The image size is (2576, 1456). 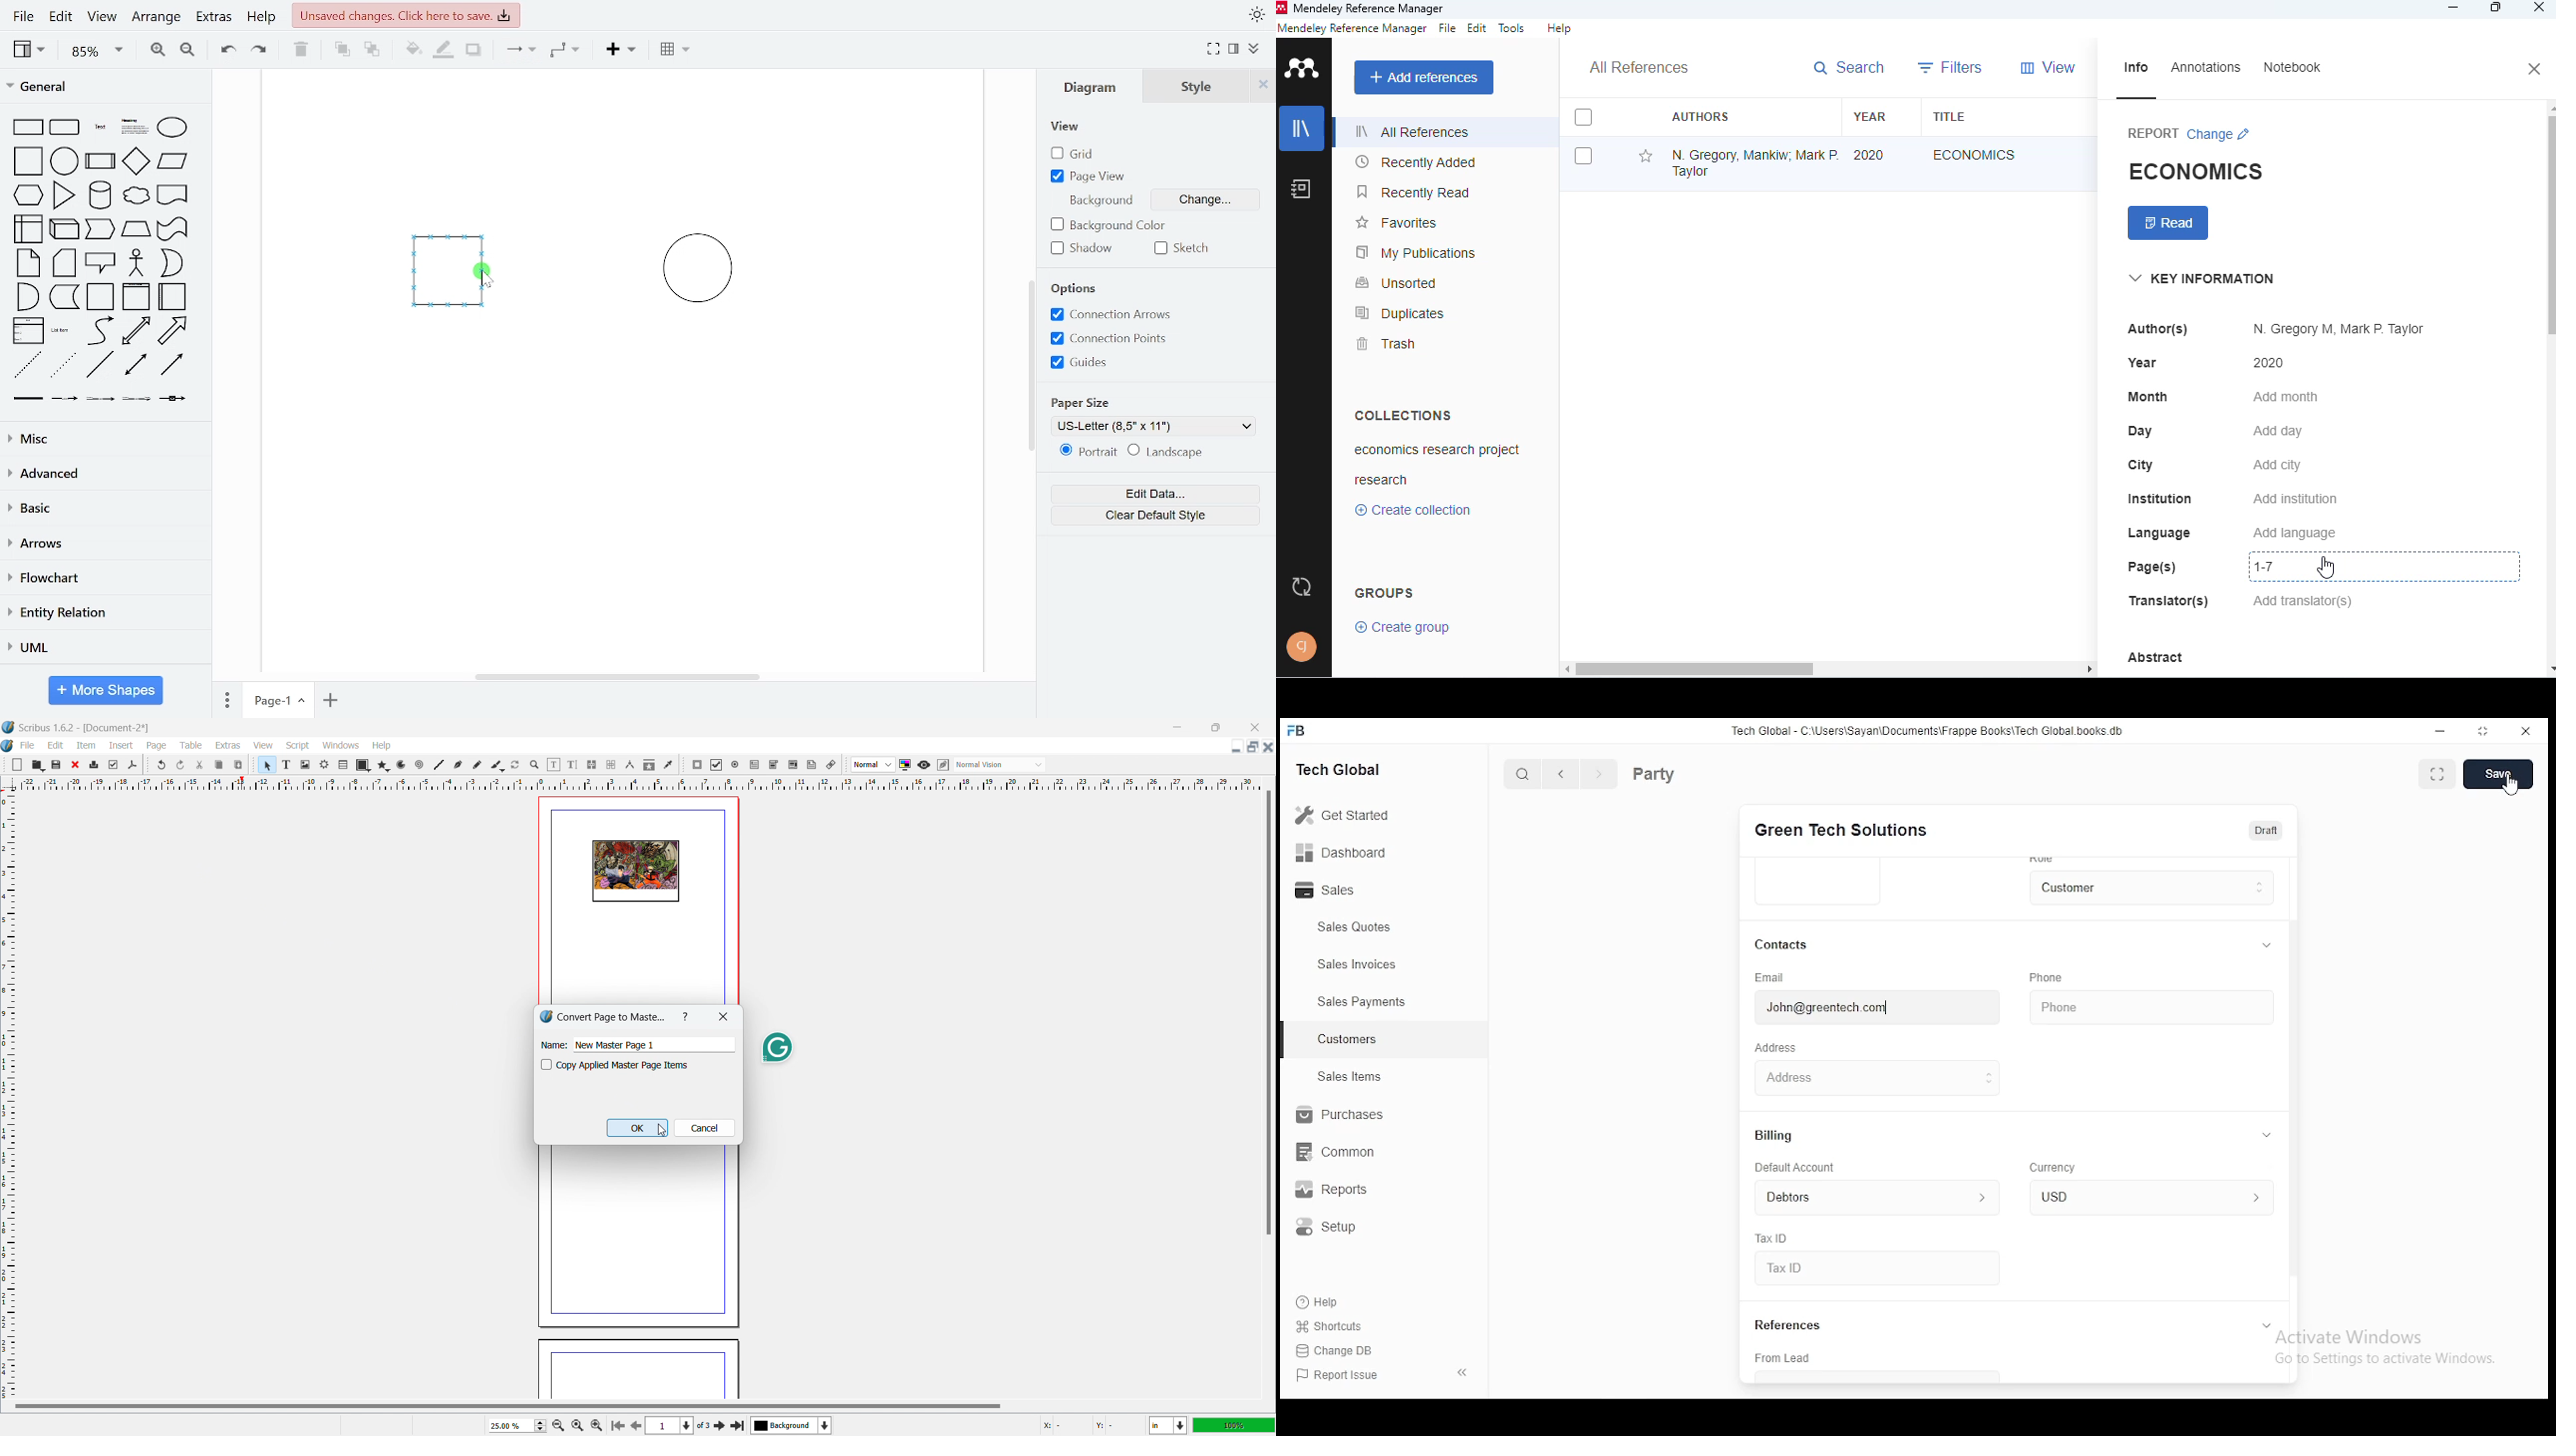 What do you see at coordinates (201, 765) in the screenshot?
I see `cut` at bounding box center [201, 765].